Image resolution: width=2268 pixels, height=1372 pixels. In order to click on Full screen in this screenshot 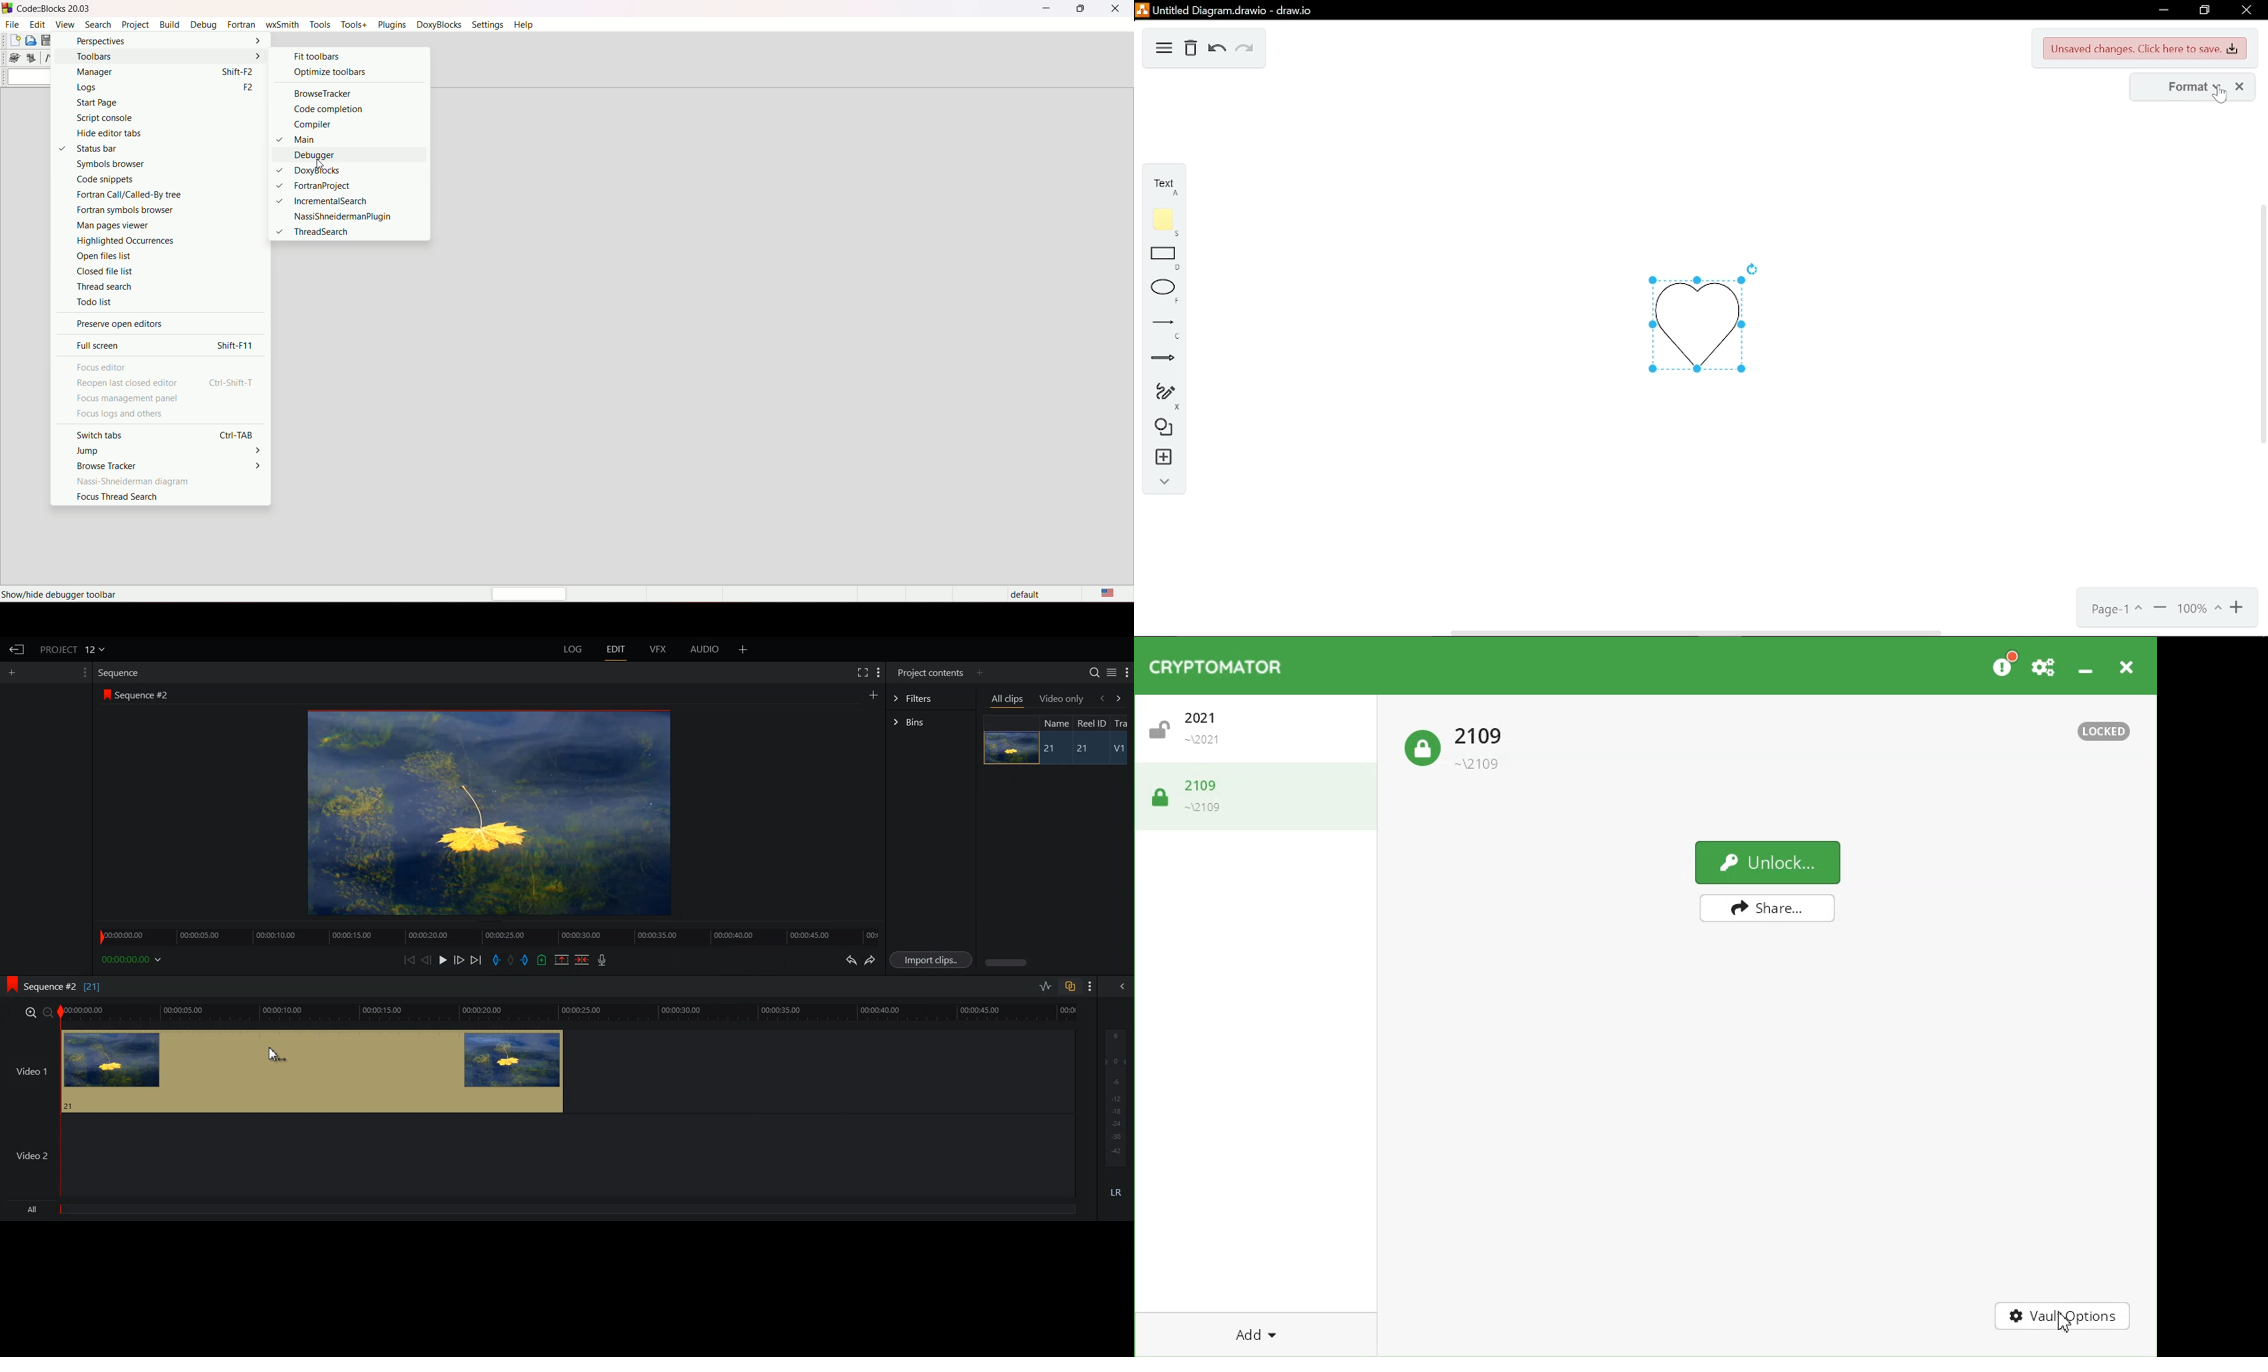, I will do `click(862, 671)`.